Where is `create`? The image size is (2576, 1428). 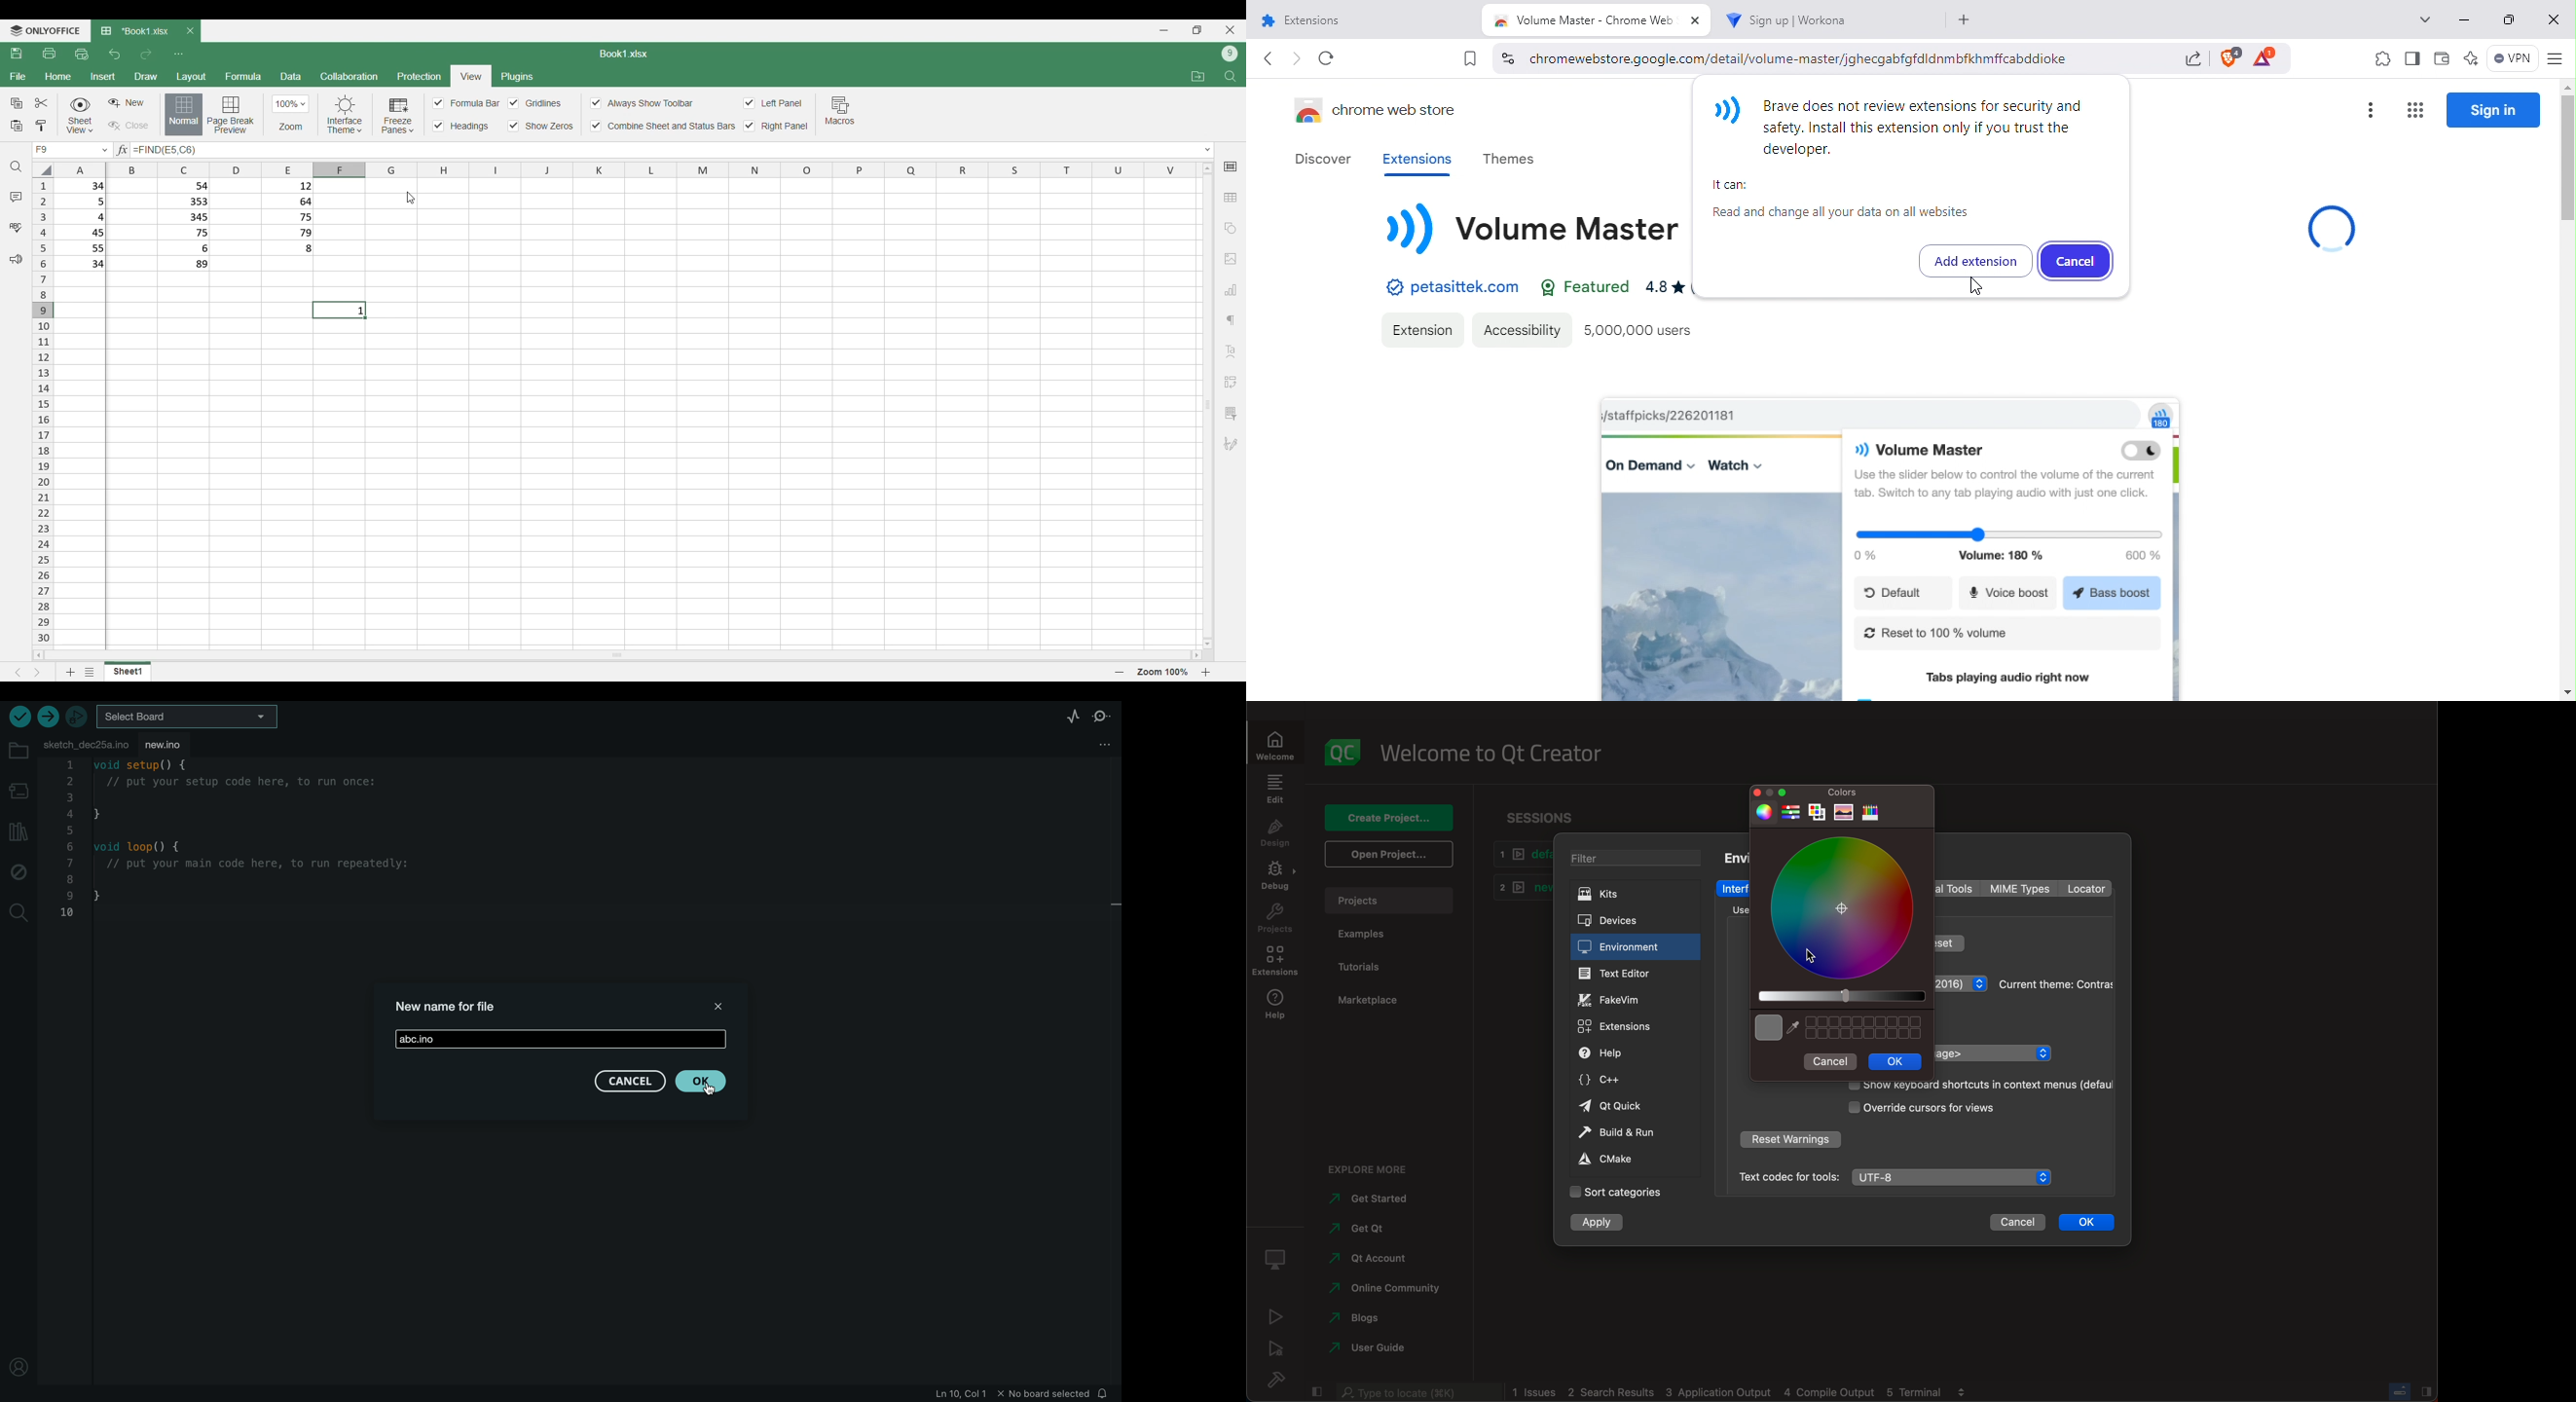
create is located at coordinates (1388, 814).